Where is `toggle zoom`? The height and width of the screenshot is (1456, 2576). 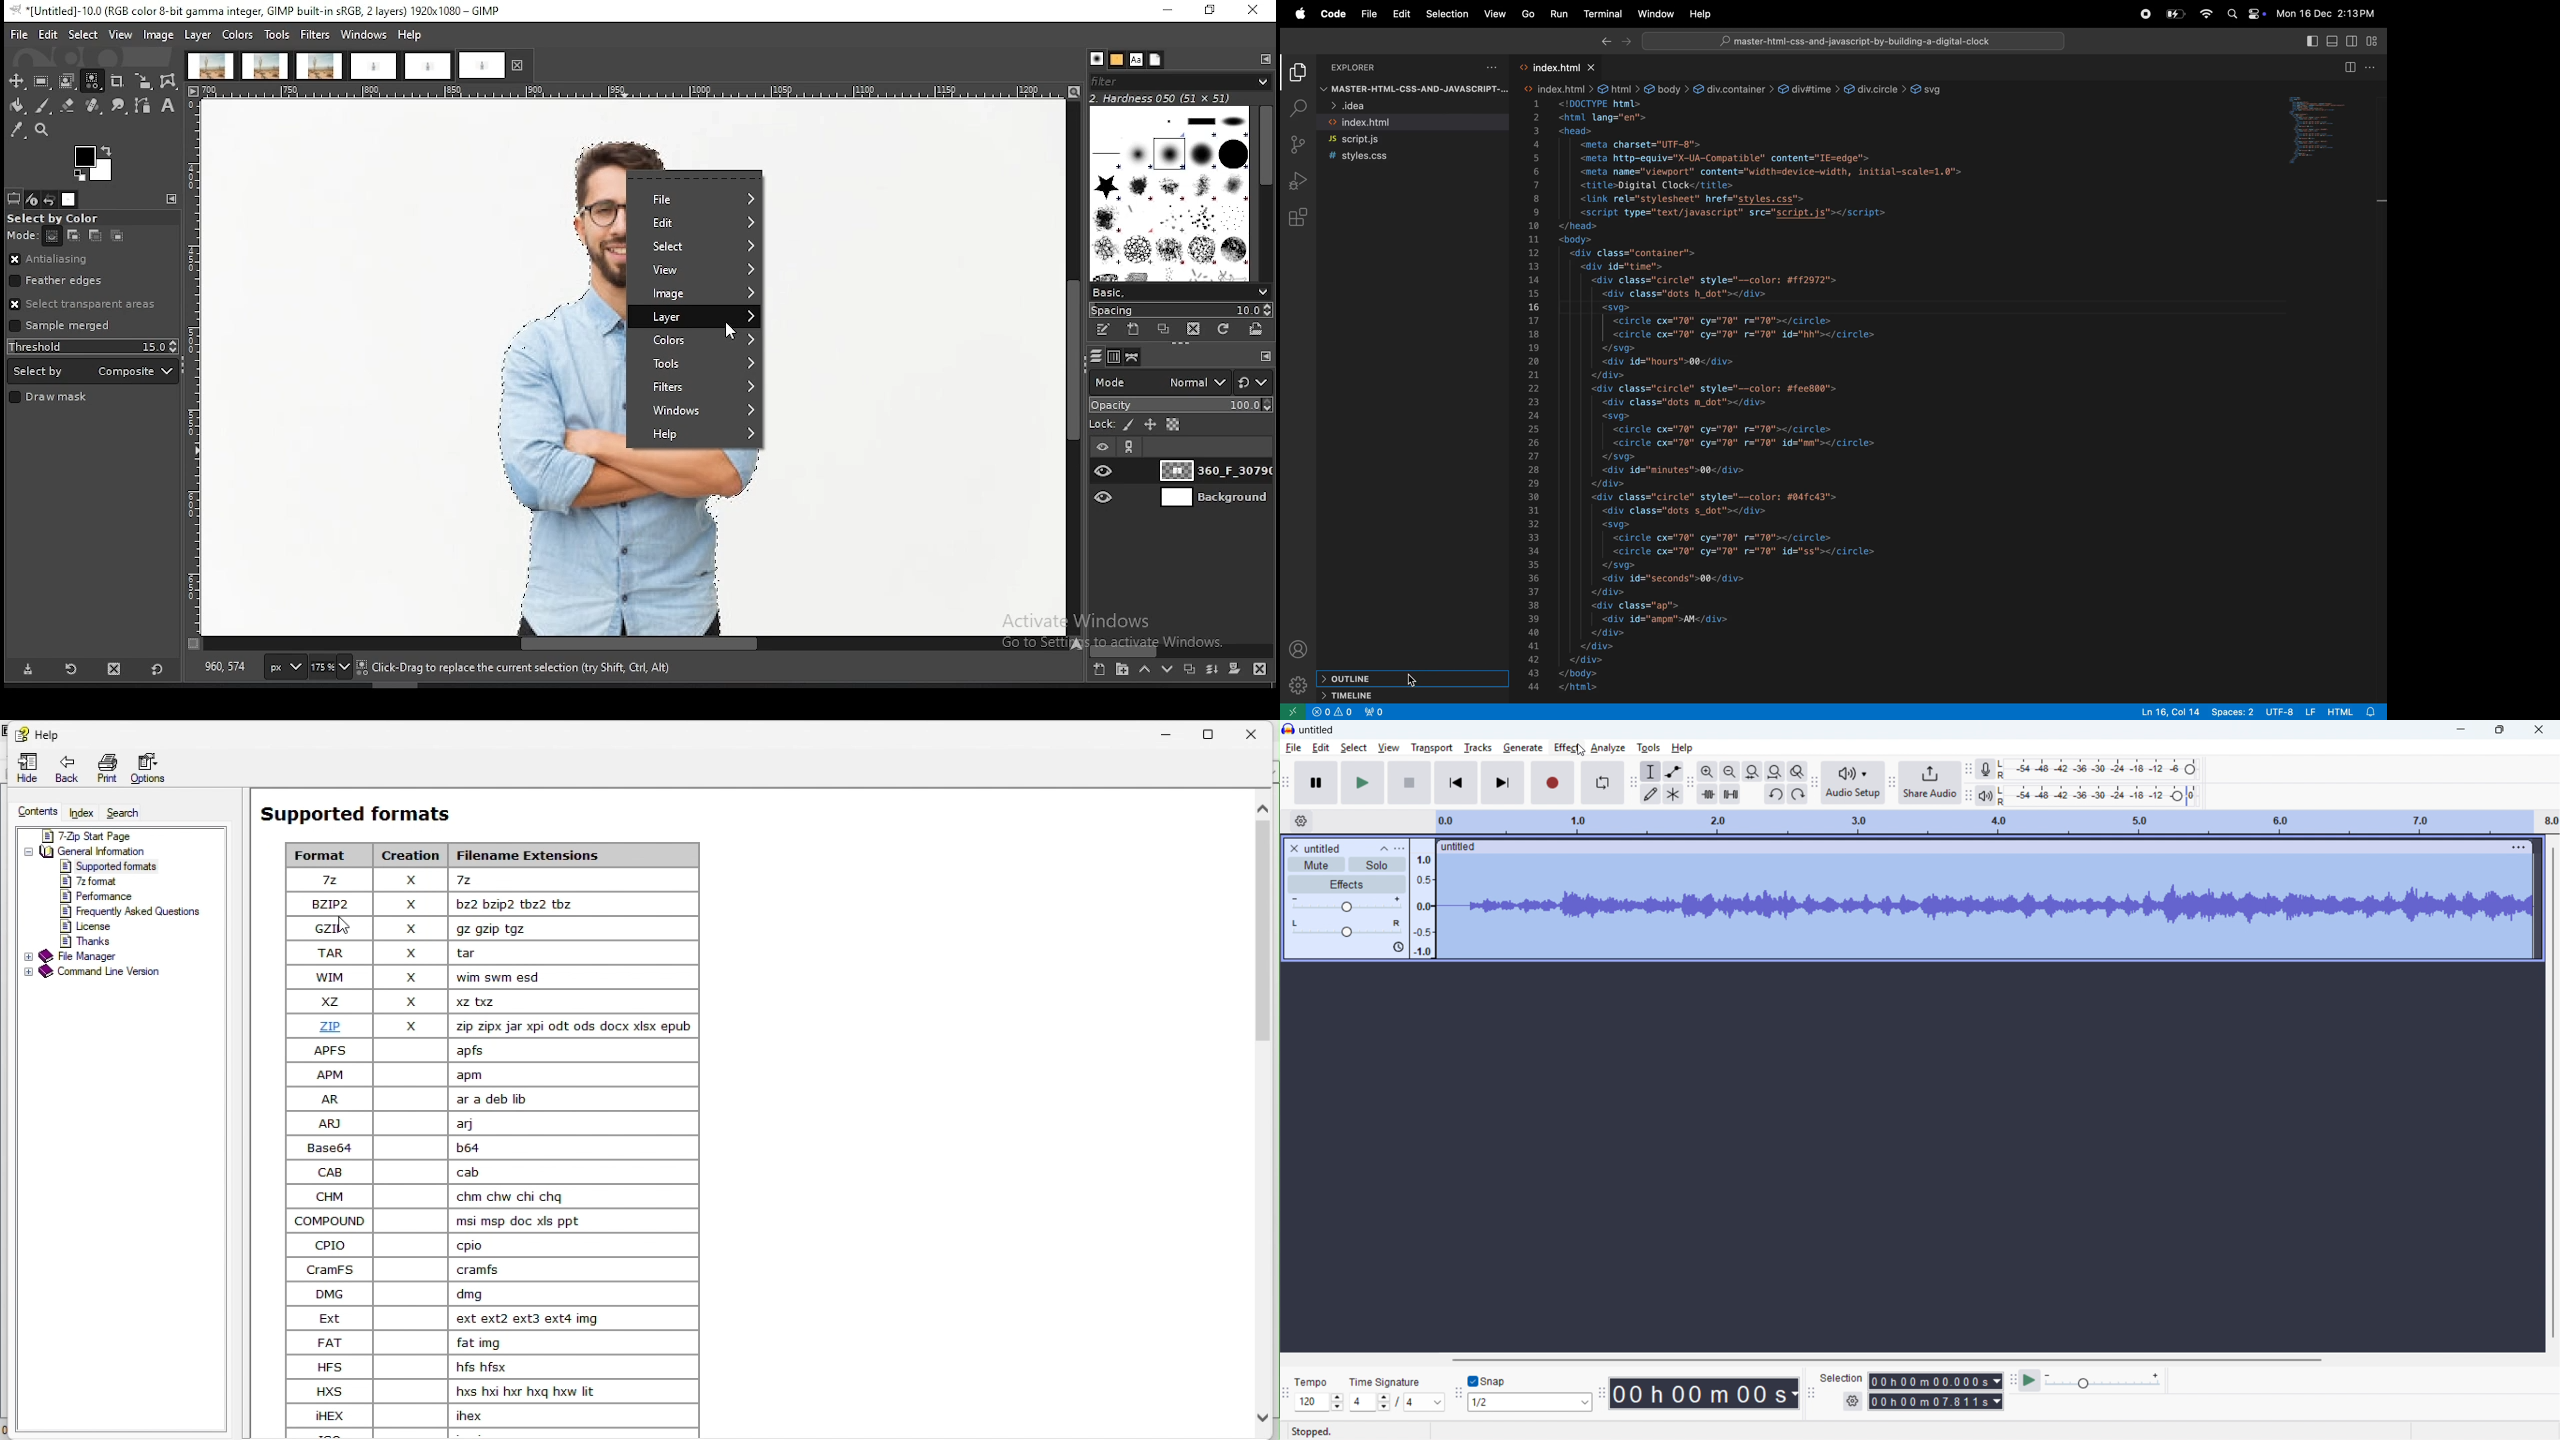 toggle zoom is located at coordinates (1798, 772).